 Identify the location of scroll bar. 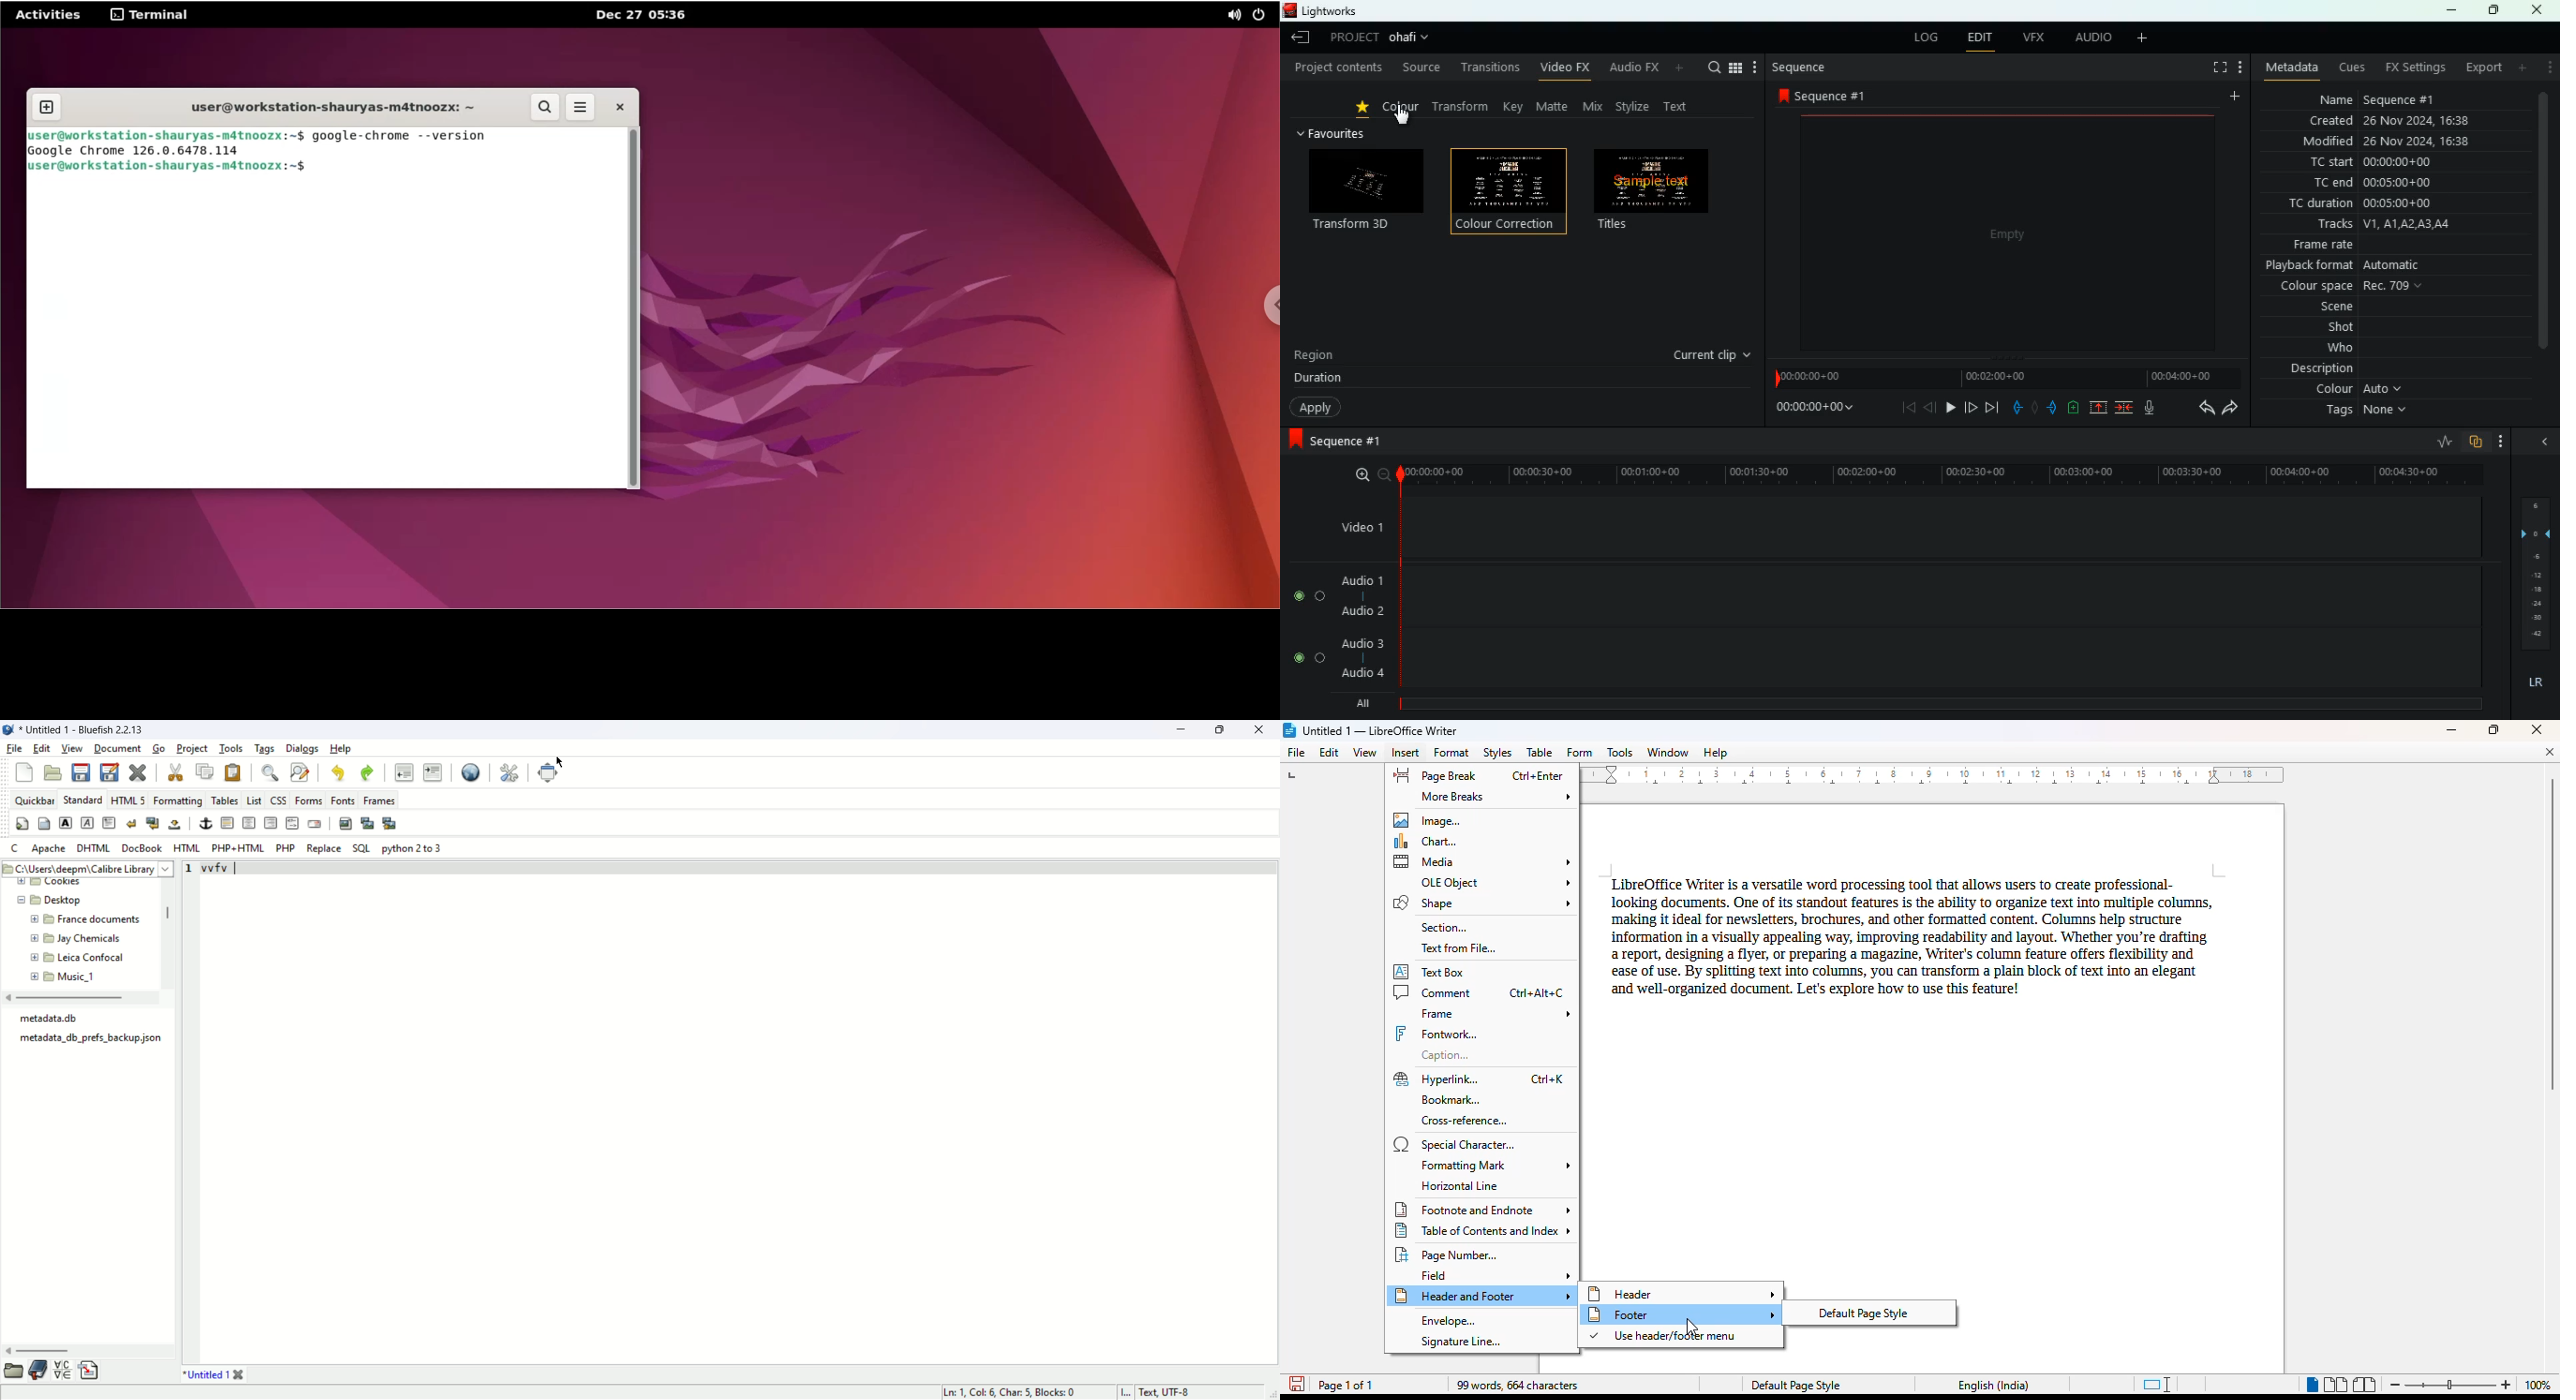
(2545, 235).